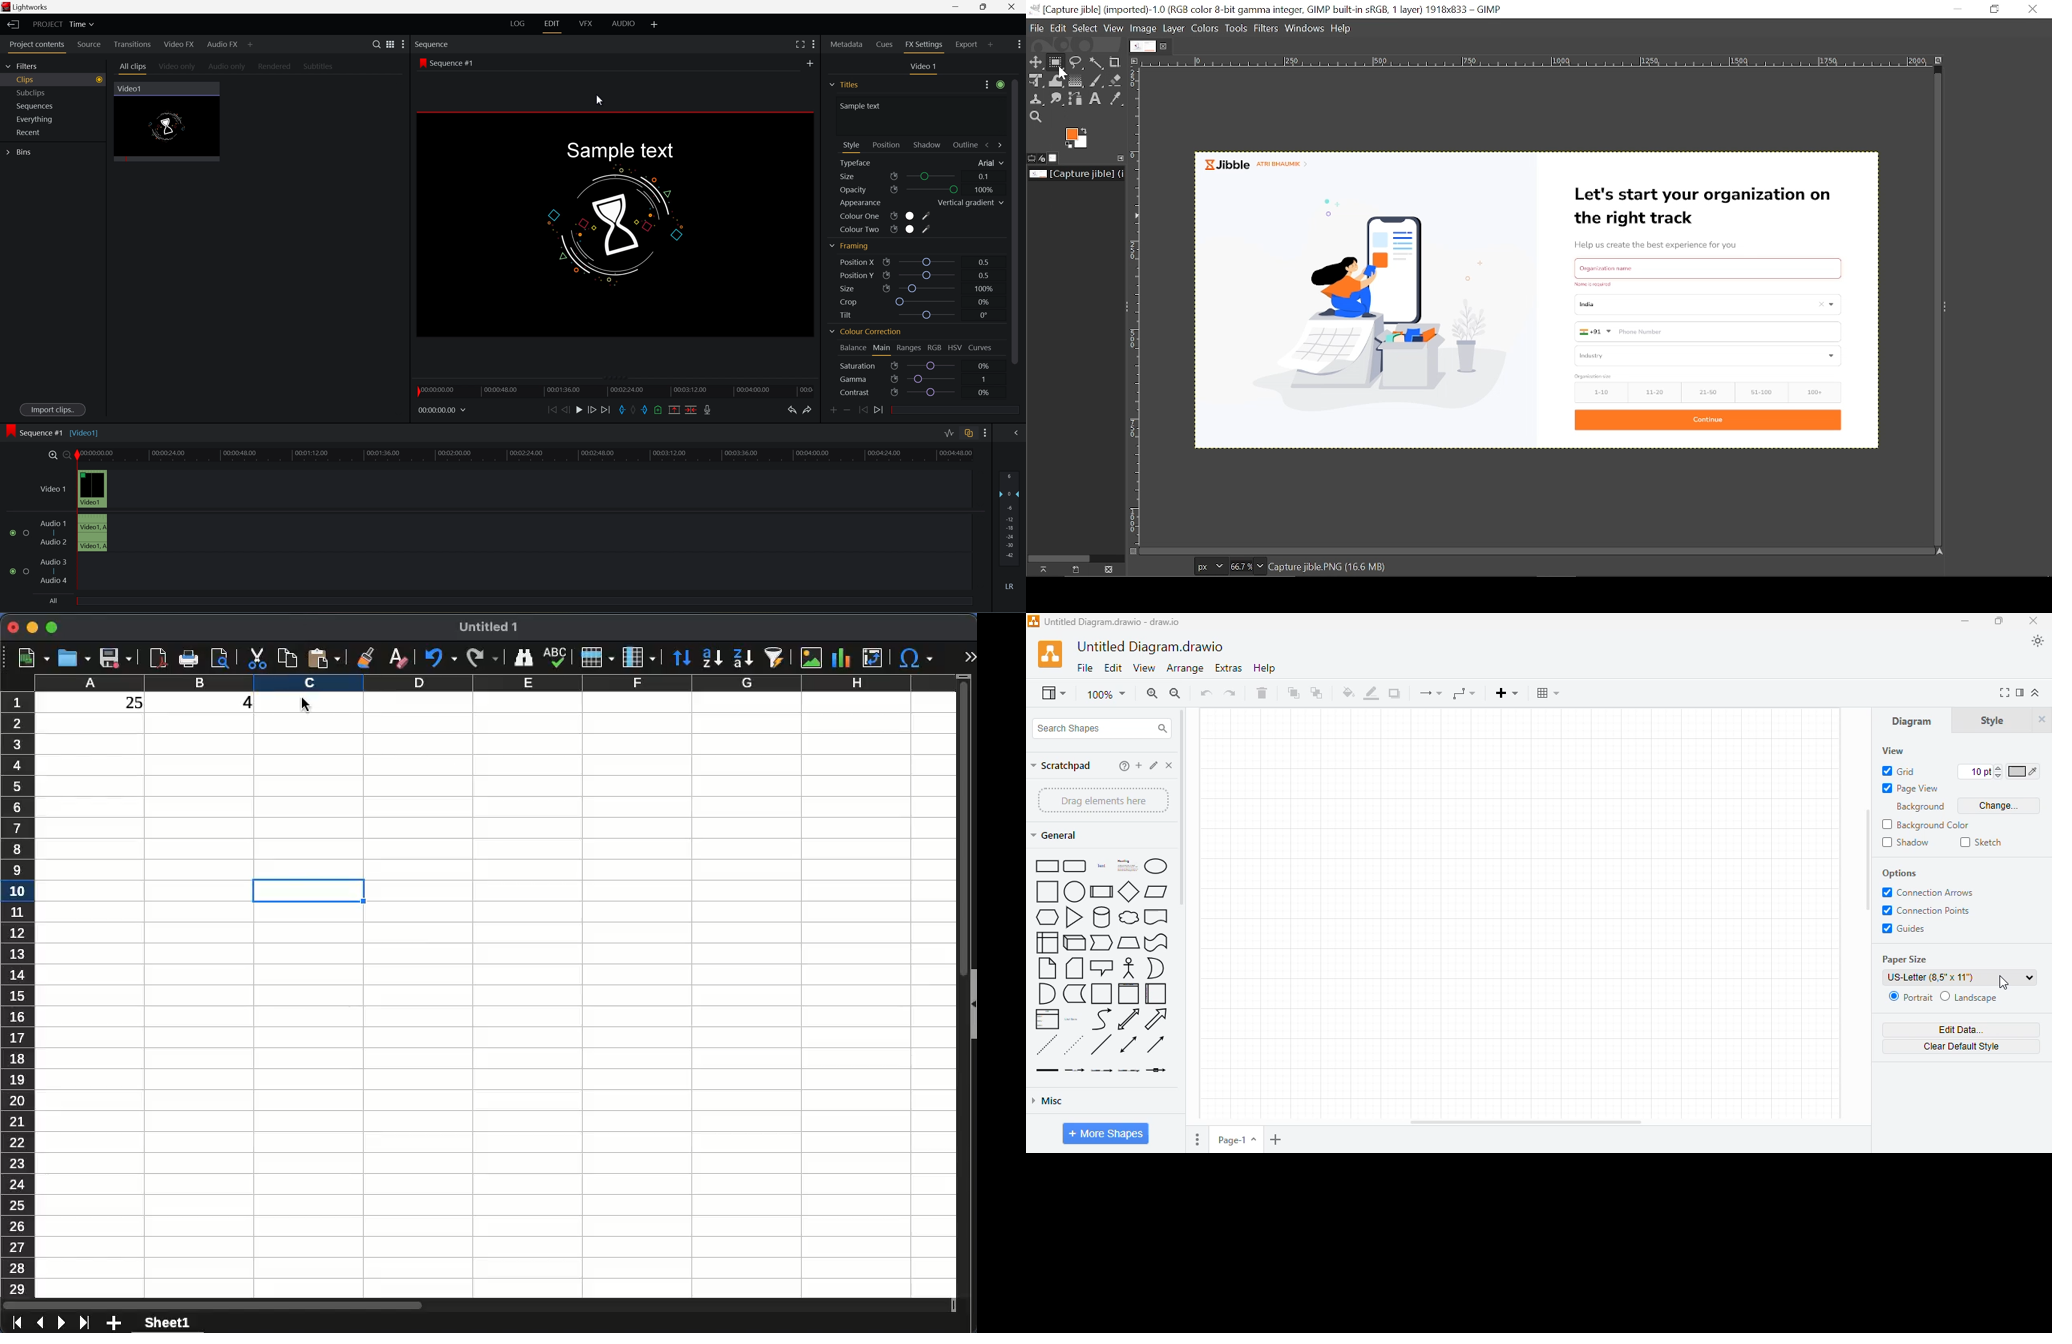  I want to click on Video1, so click(86, 433).